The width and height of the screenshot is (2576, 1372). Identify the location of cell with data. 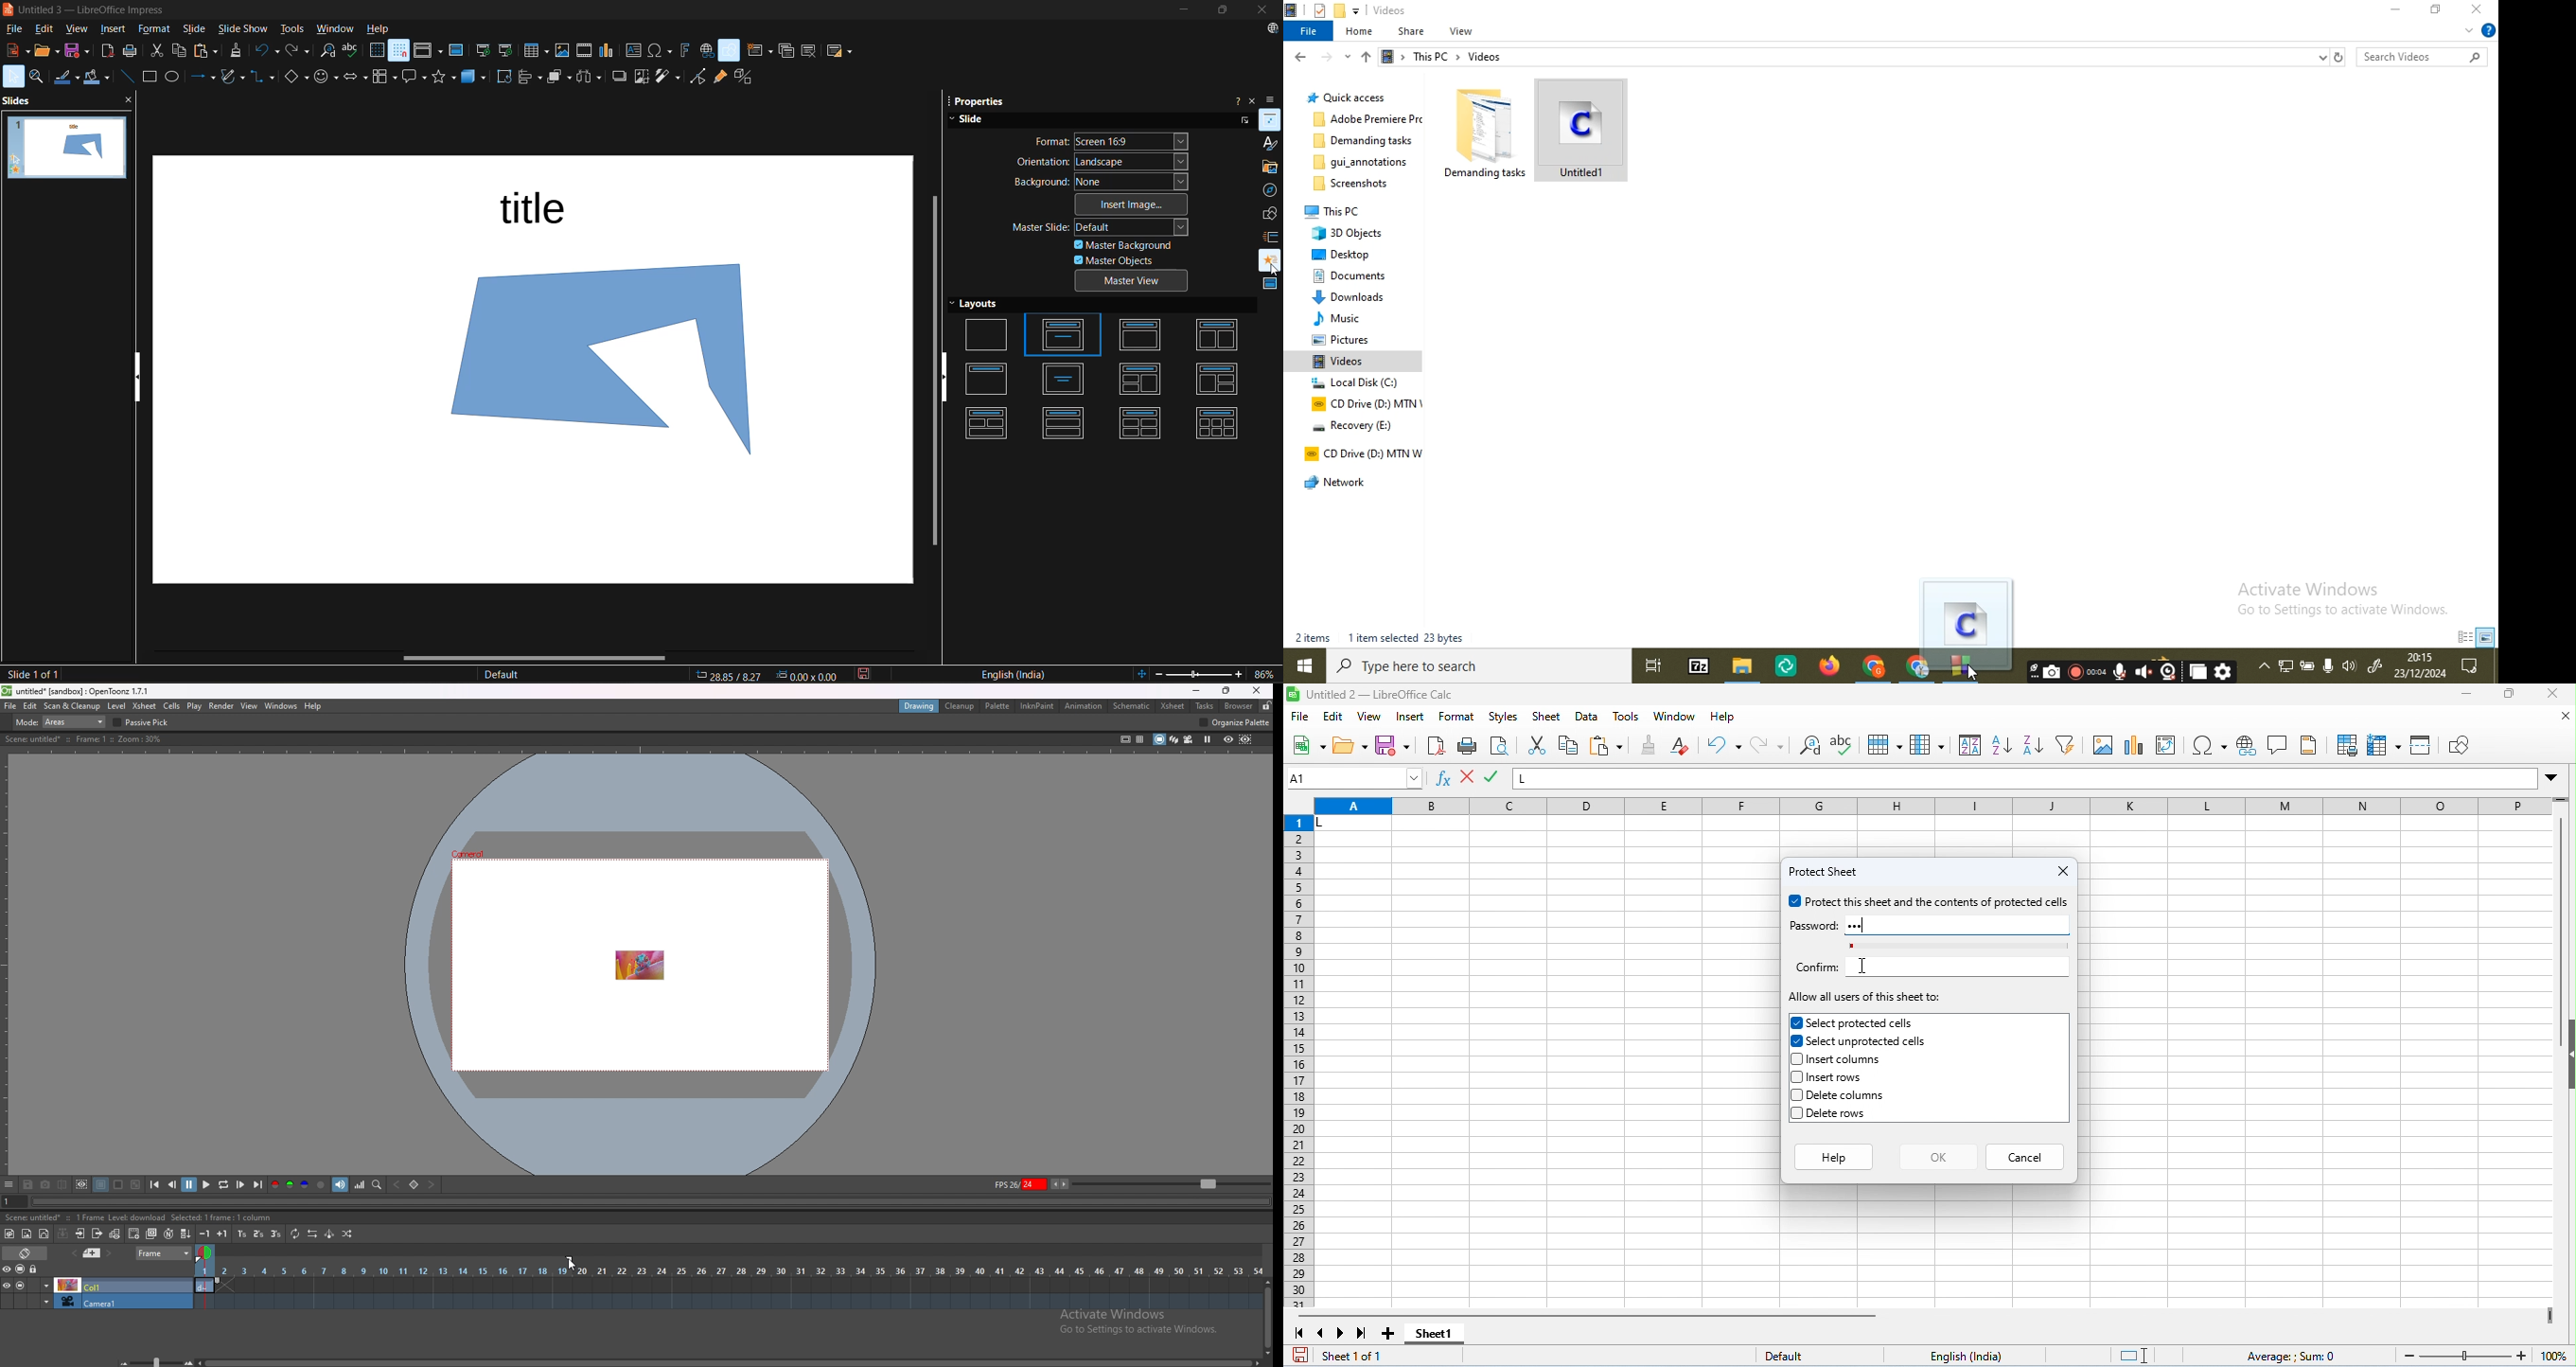
(1352, 825).